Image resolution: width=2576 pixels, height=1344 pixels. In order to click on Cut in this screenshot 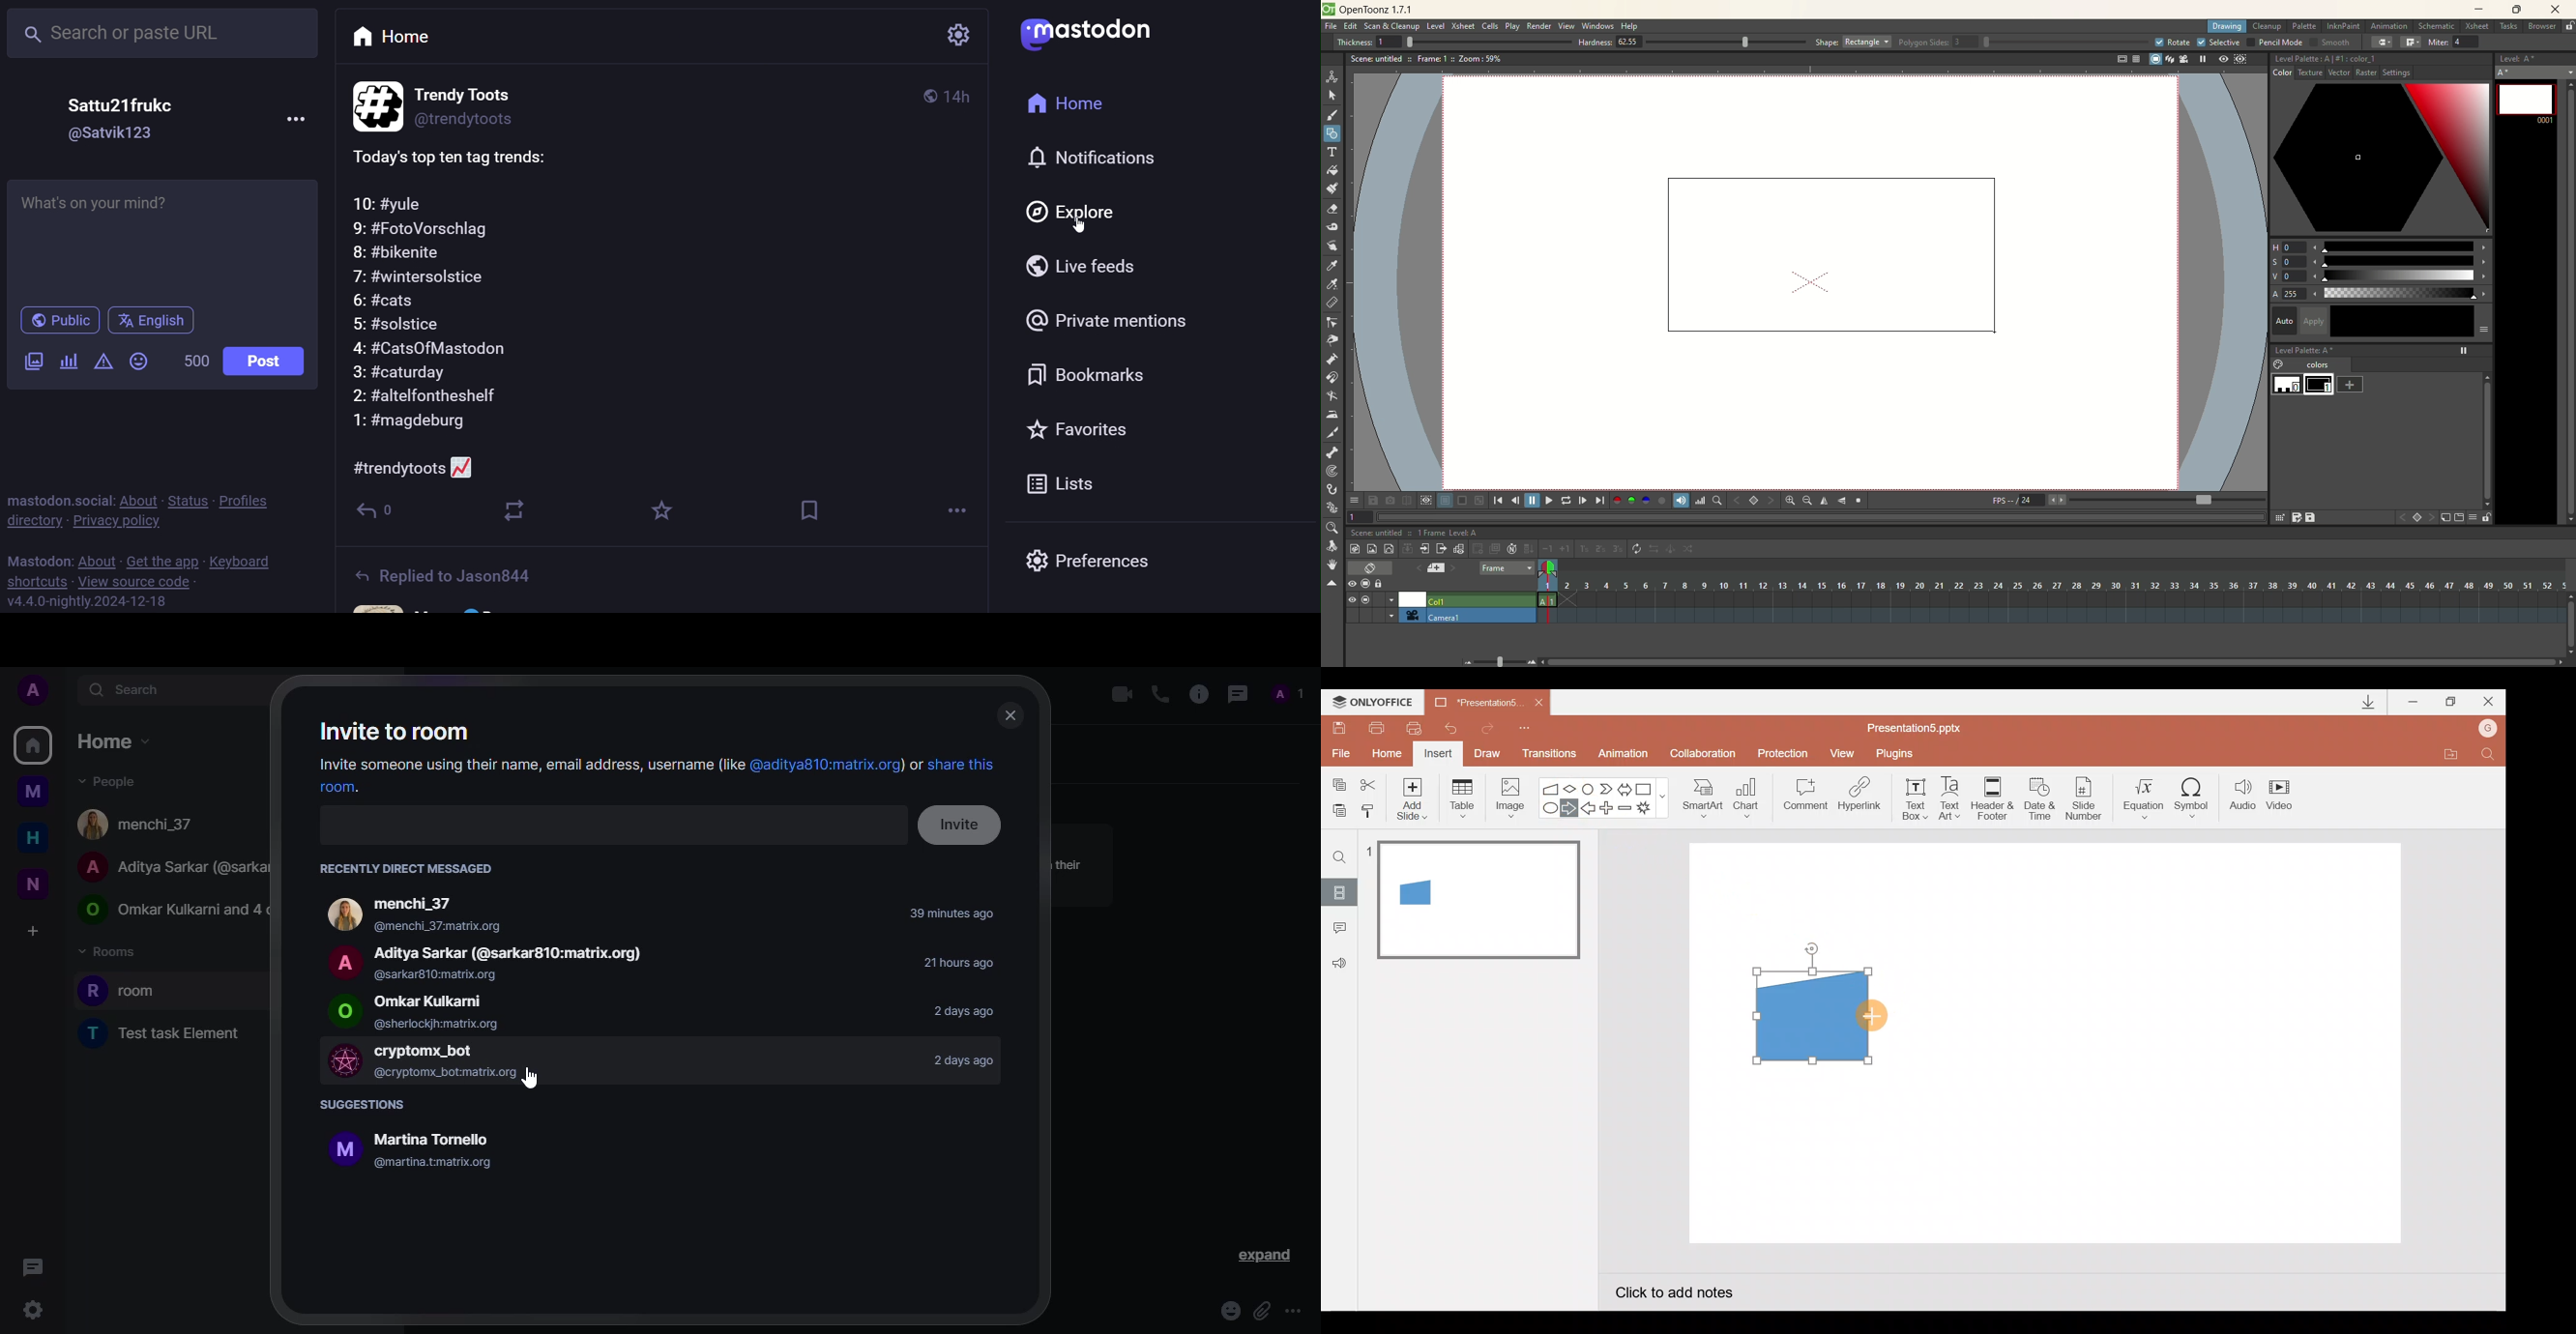, I will do `click(1370, 782)`.